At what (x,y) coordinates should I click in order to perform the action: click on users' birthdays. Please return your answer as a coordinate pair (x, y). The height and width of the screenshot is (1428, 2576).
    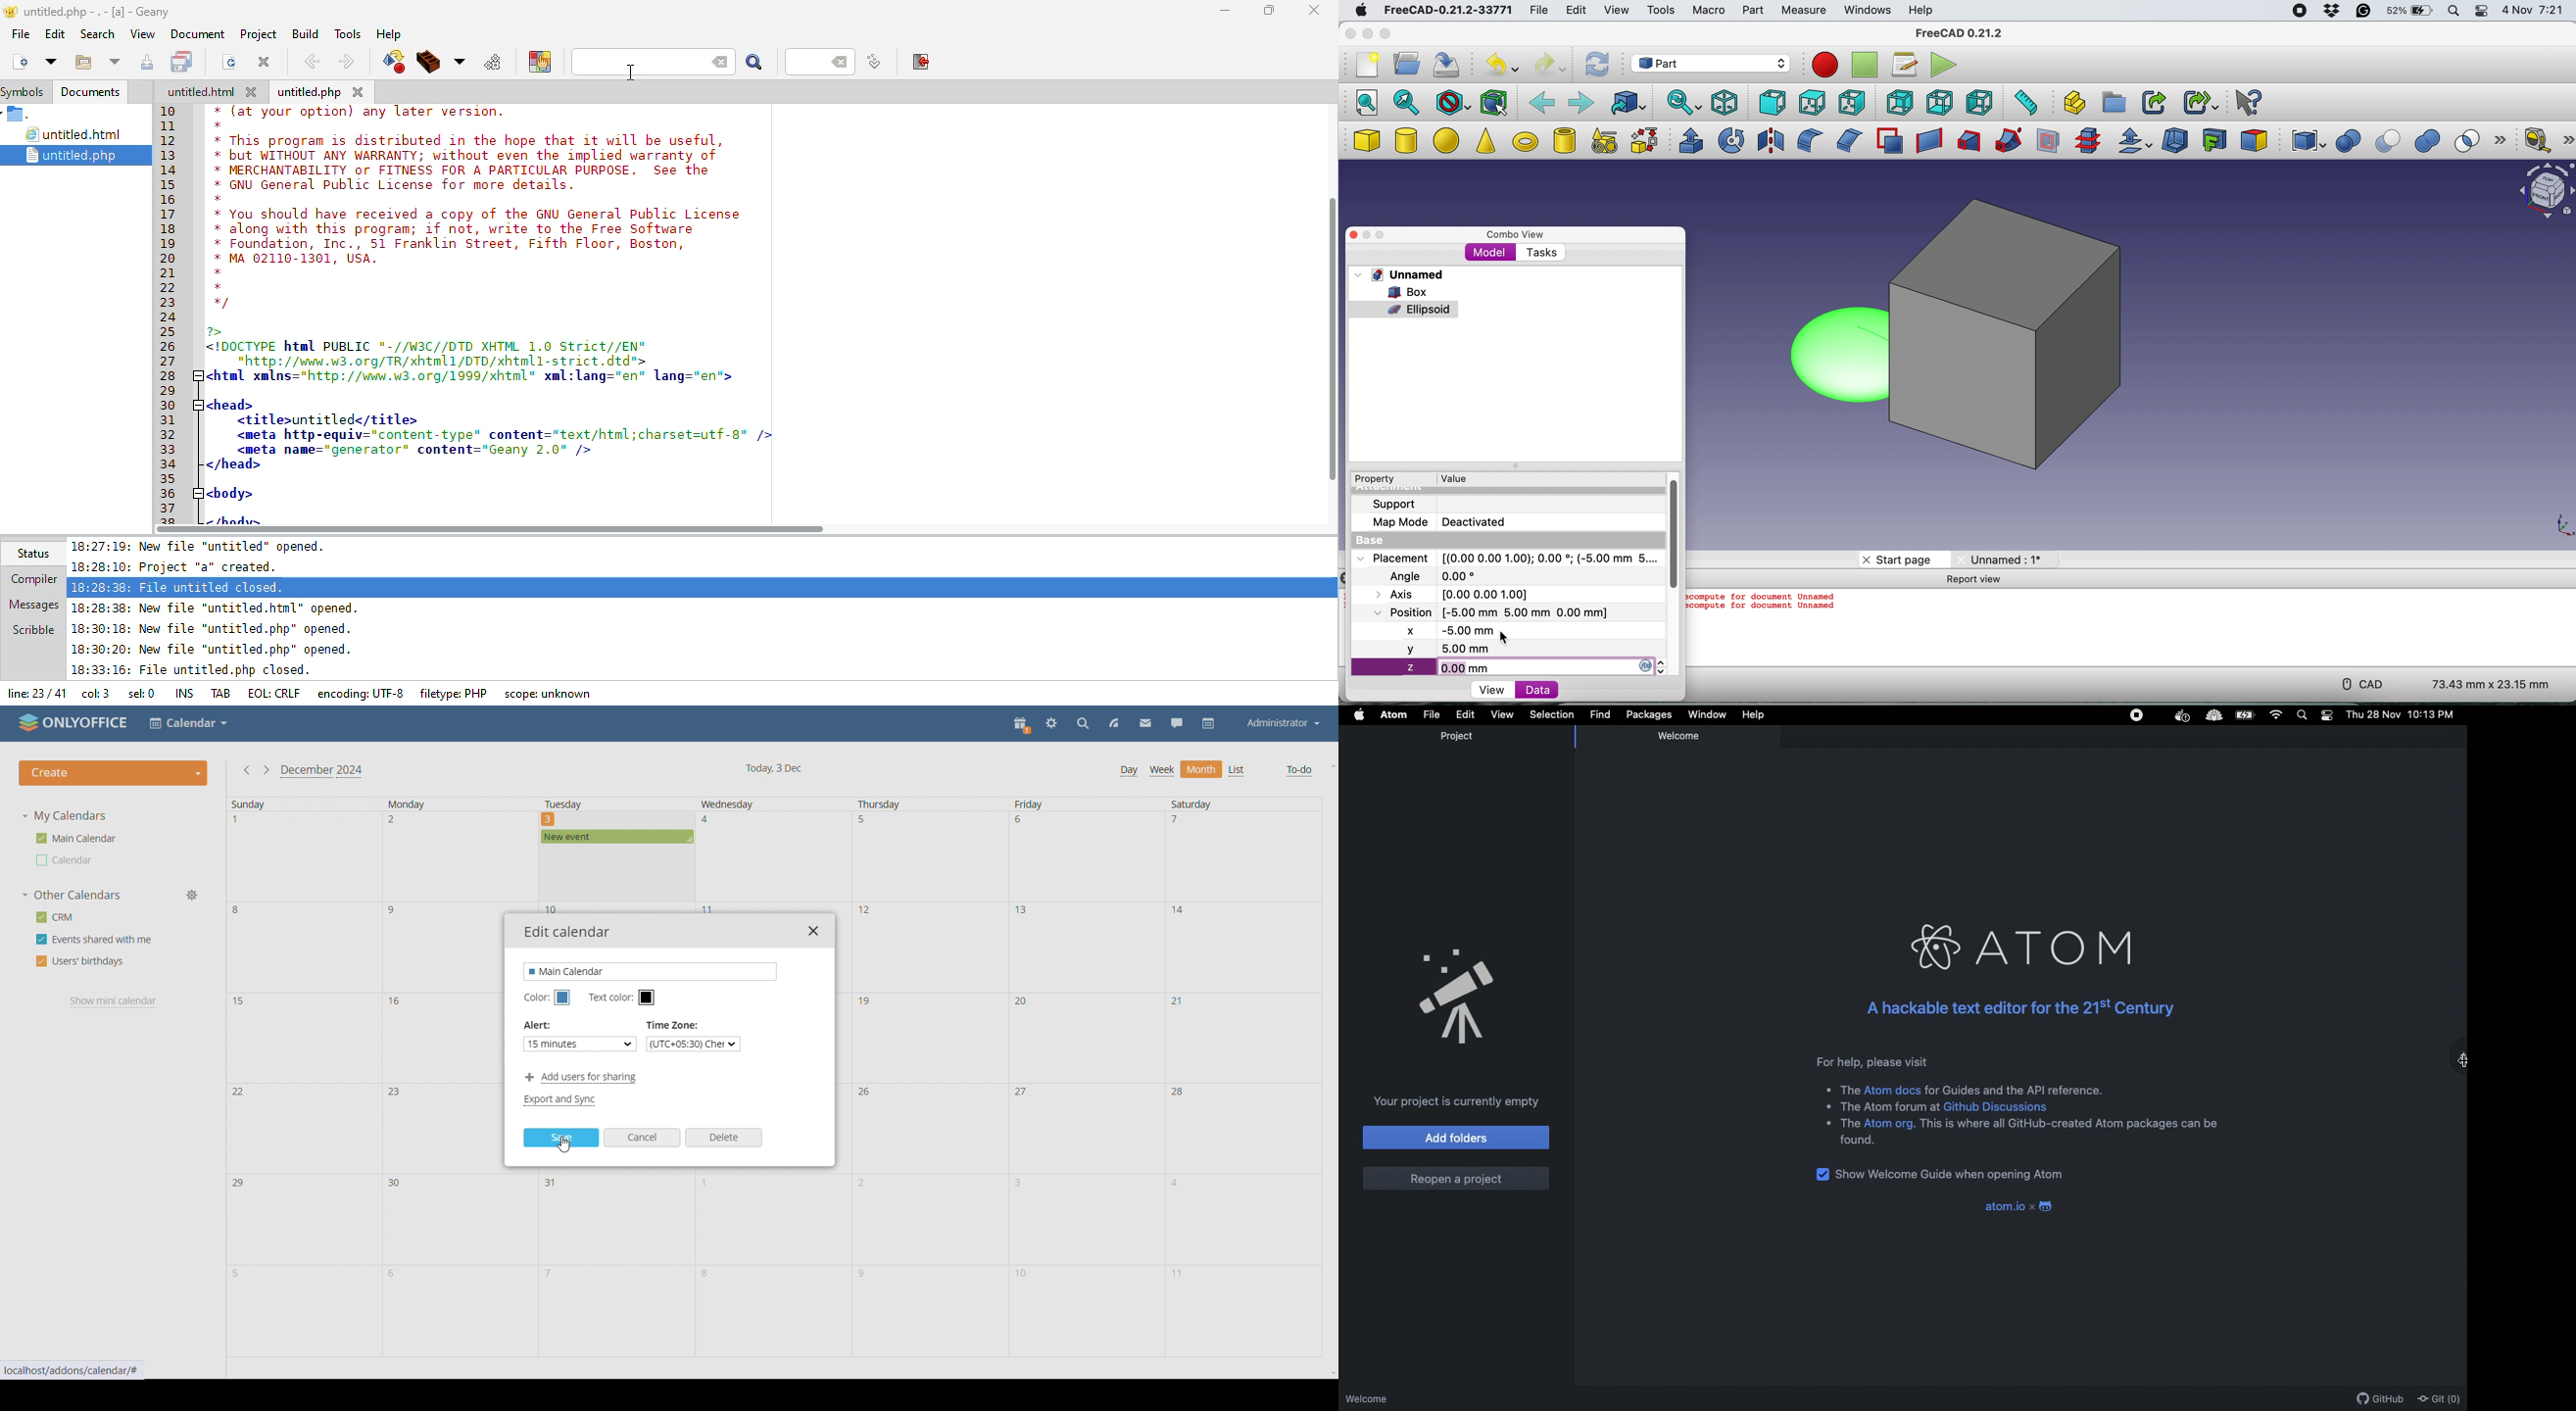
    Looking at the image, I should click on (79, 962).